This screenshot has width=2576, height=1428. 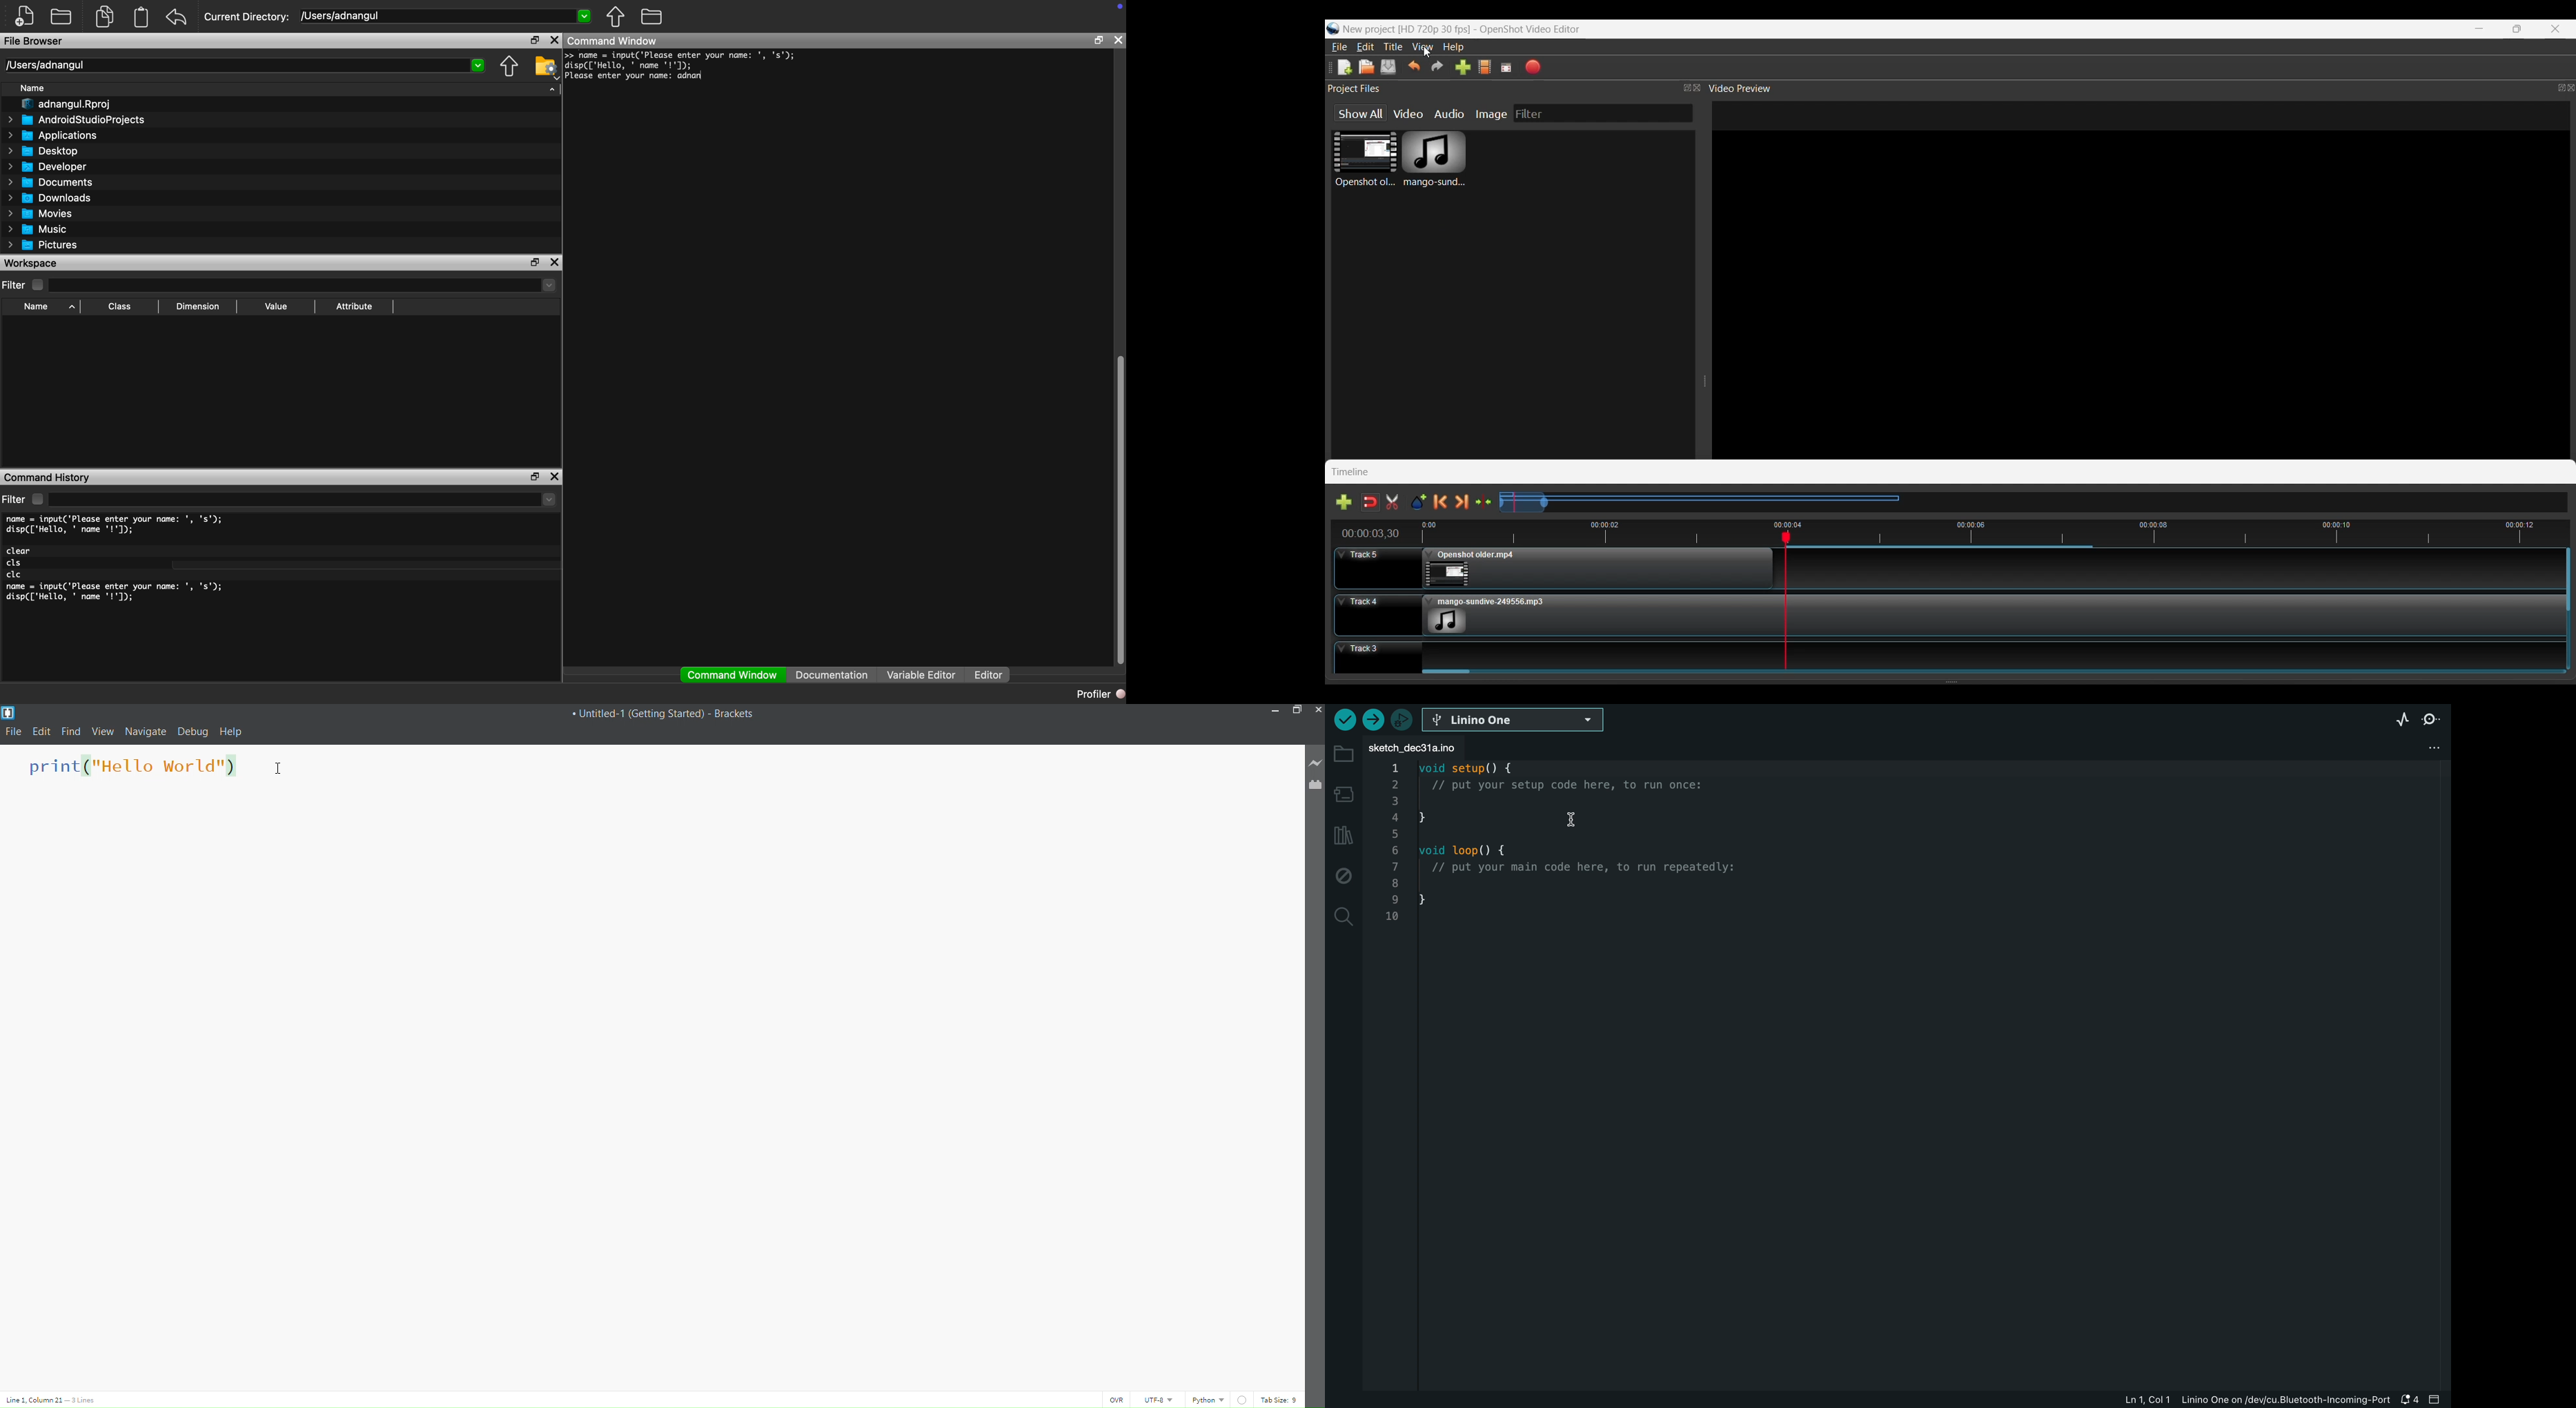 I want to click on dropdown, so click(x=479, y=65).